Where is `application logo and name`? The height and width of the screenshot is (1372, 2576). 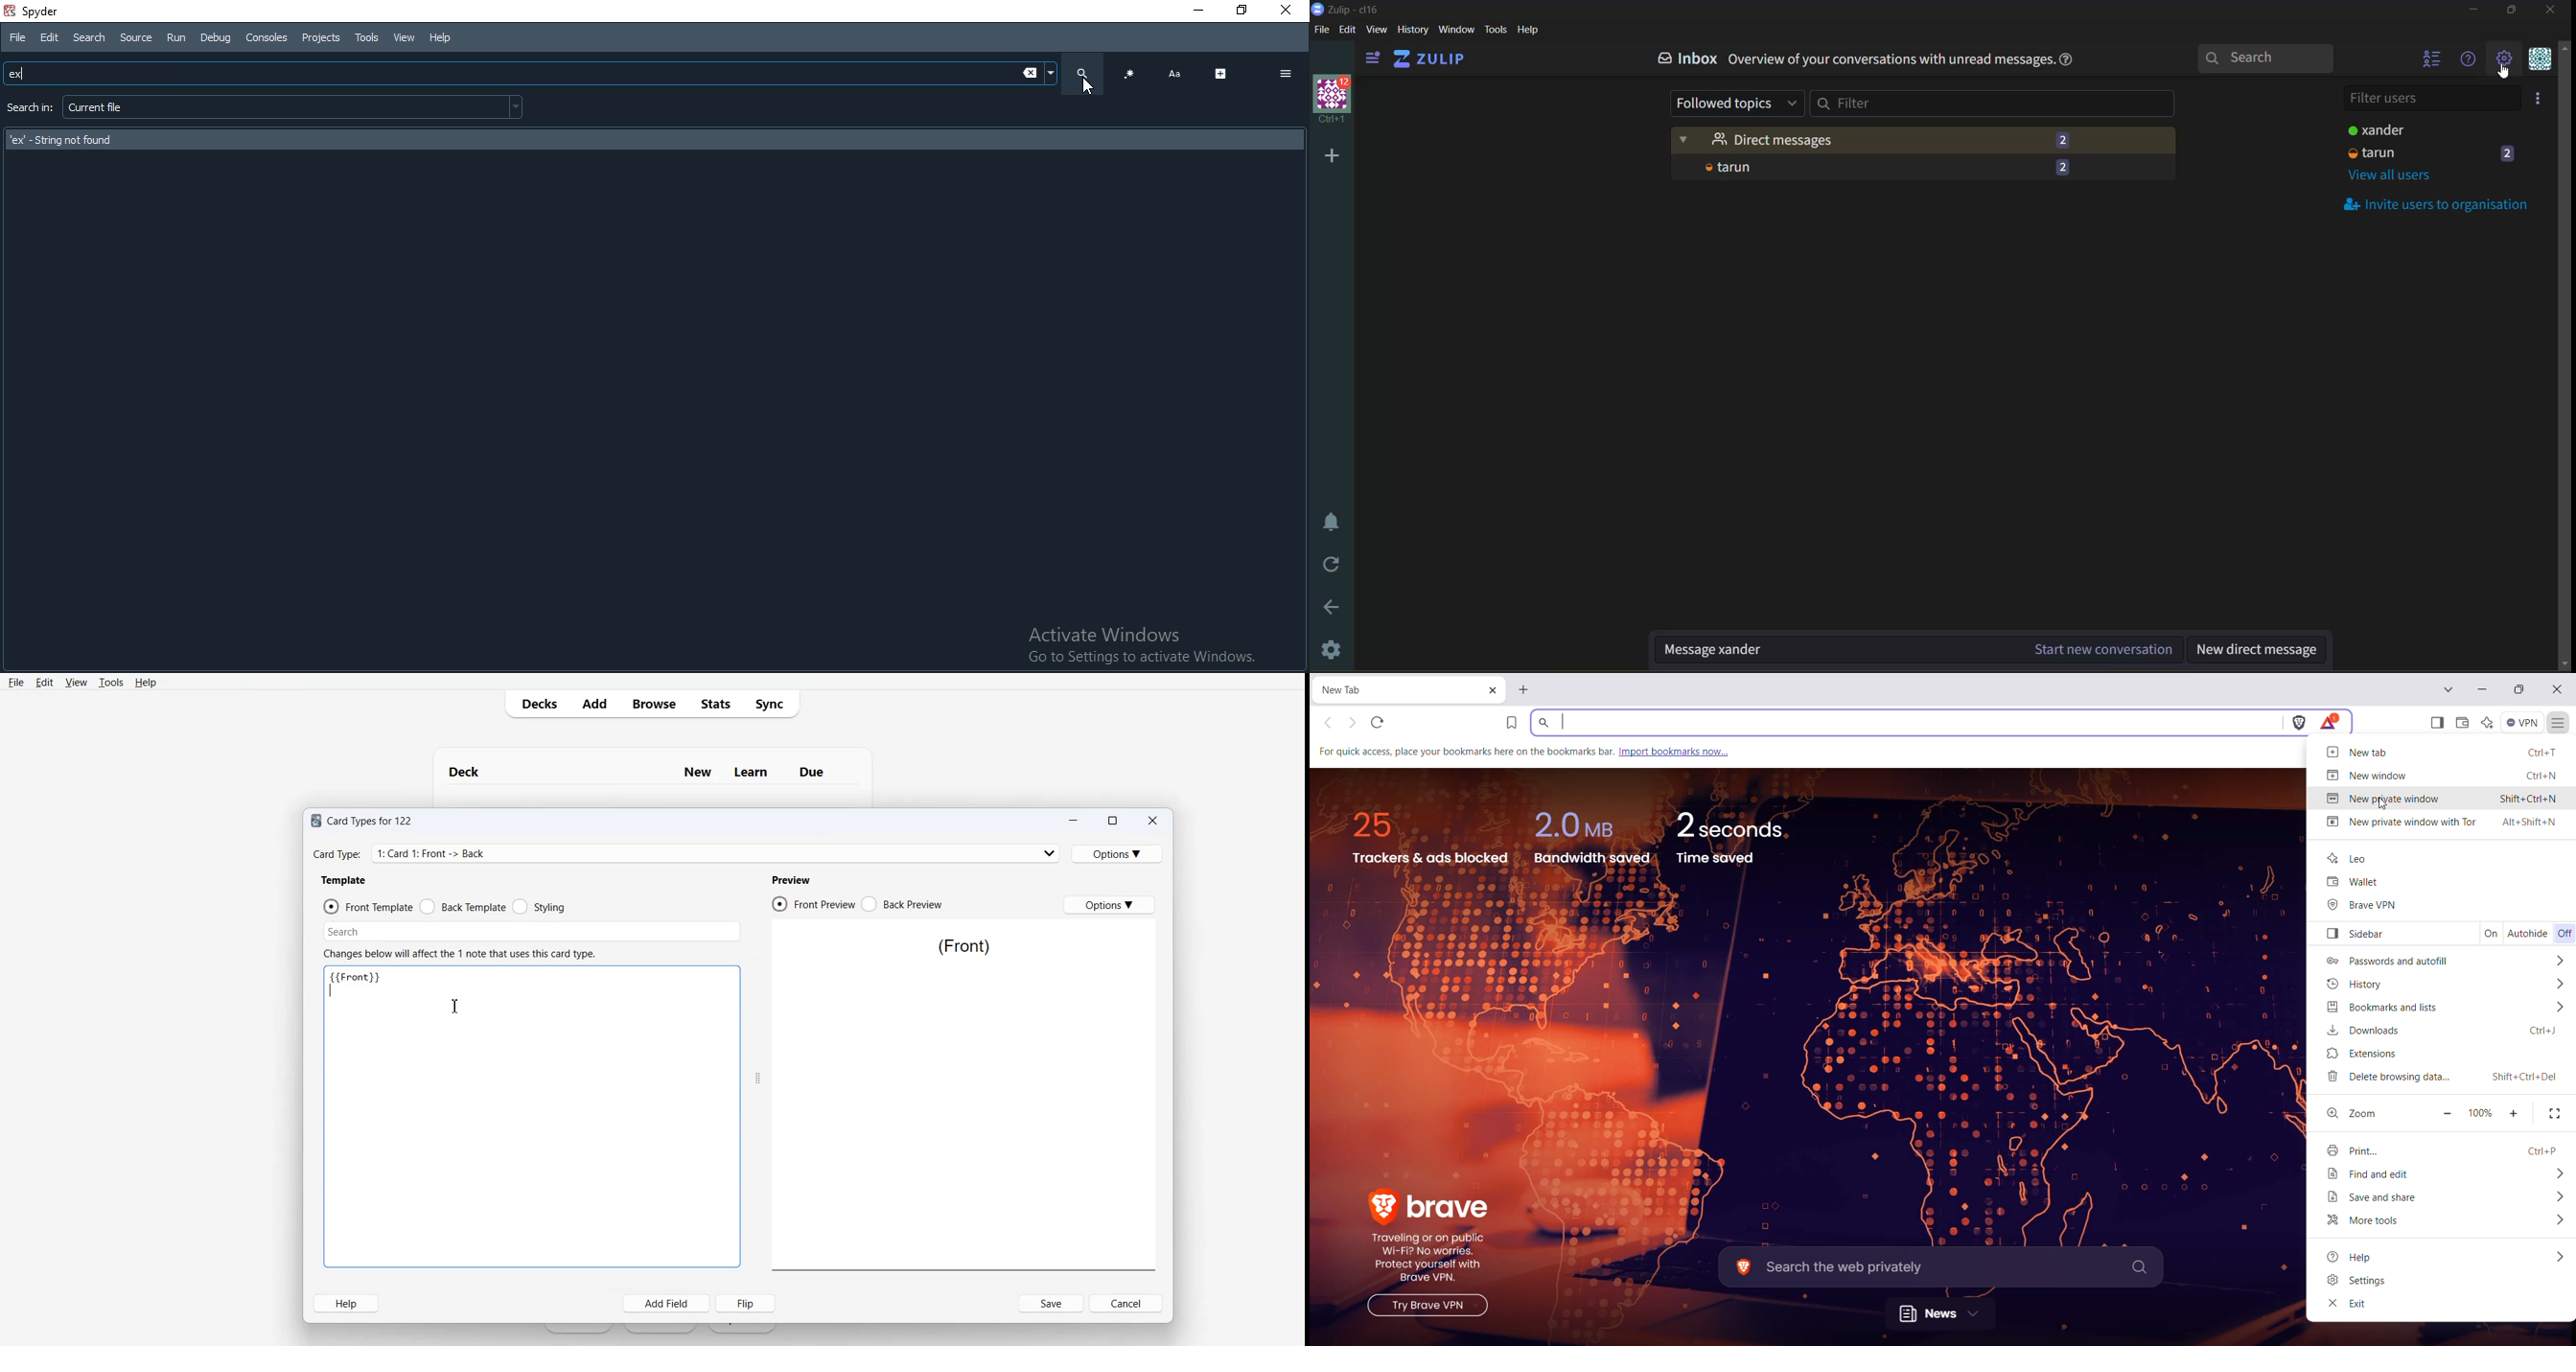 application logo and name is located at coordinates (1349, 9).